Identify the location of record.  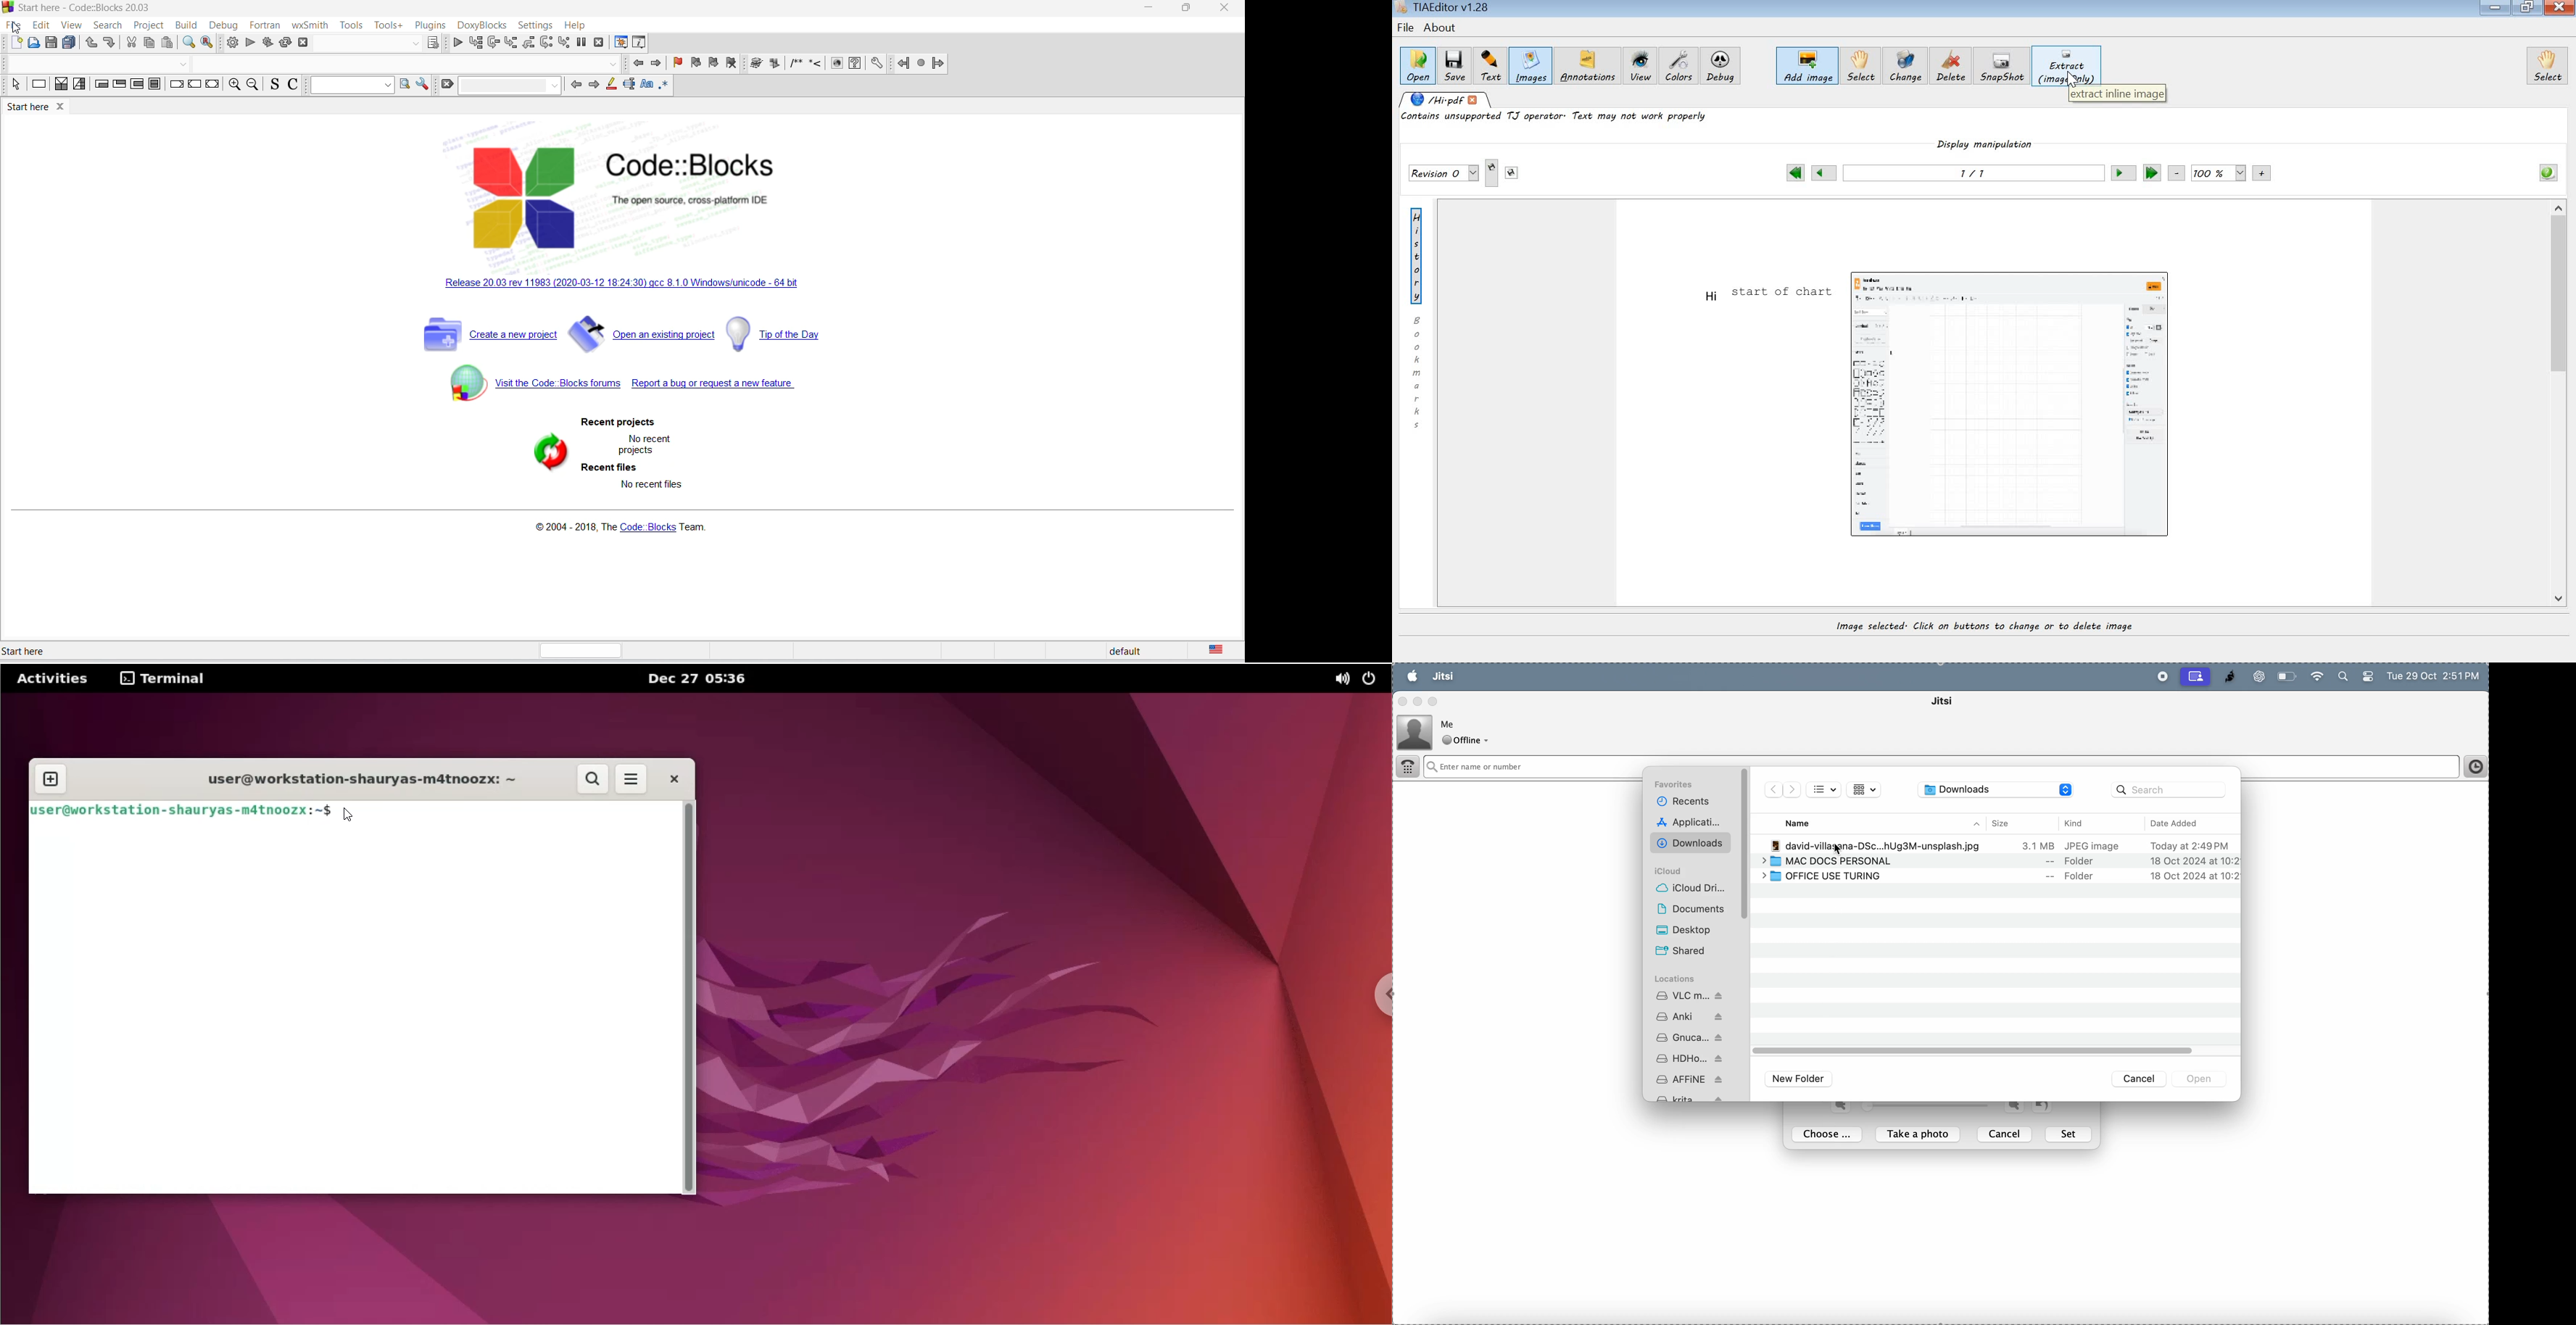
(2160, 677).